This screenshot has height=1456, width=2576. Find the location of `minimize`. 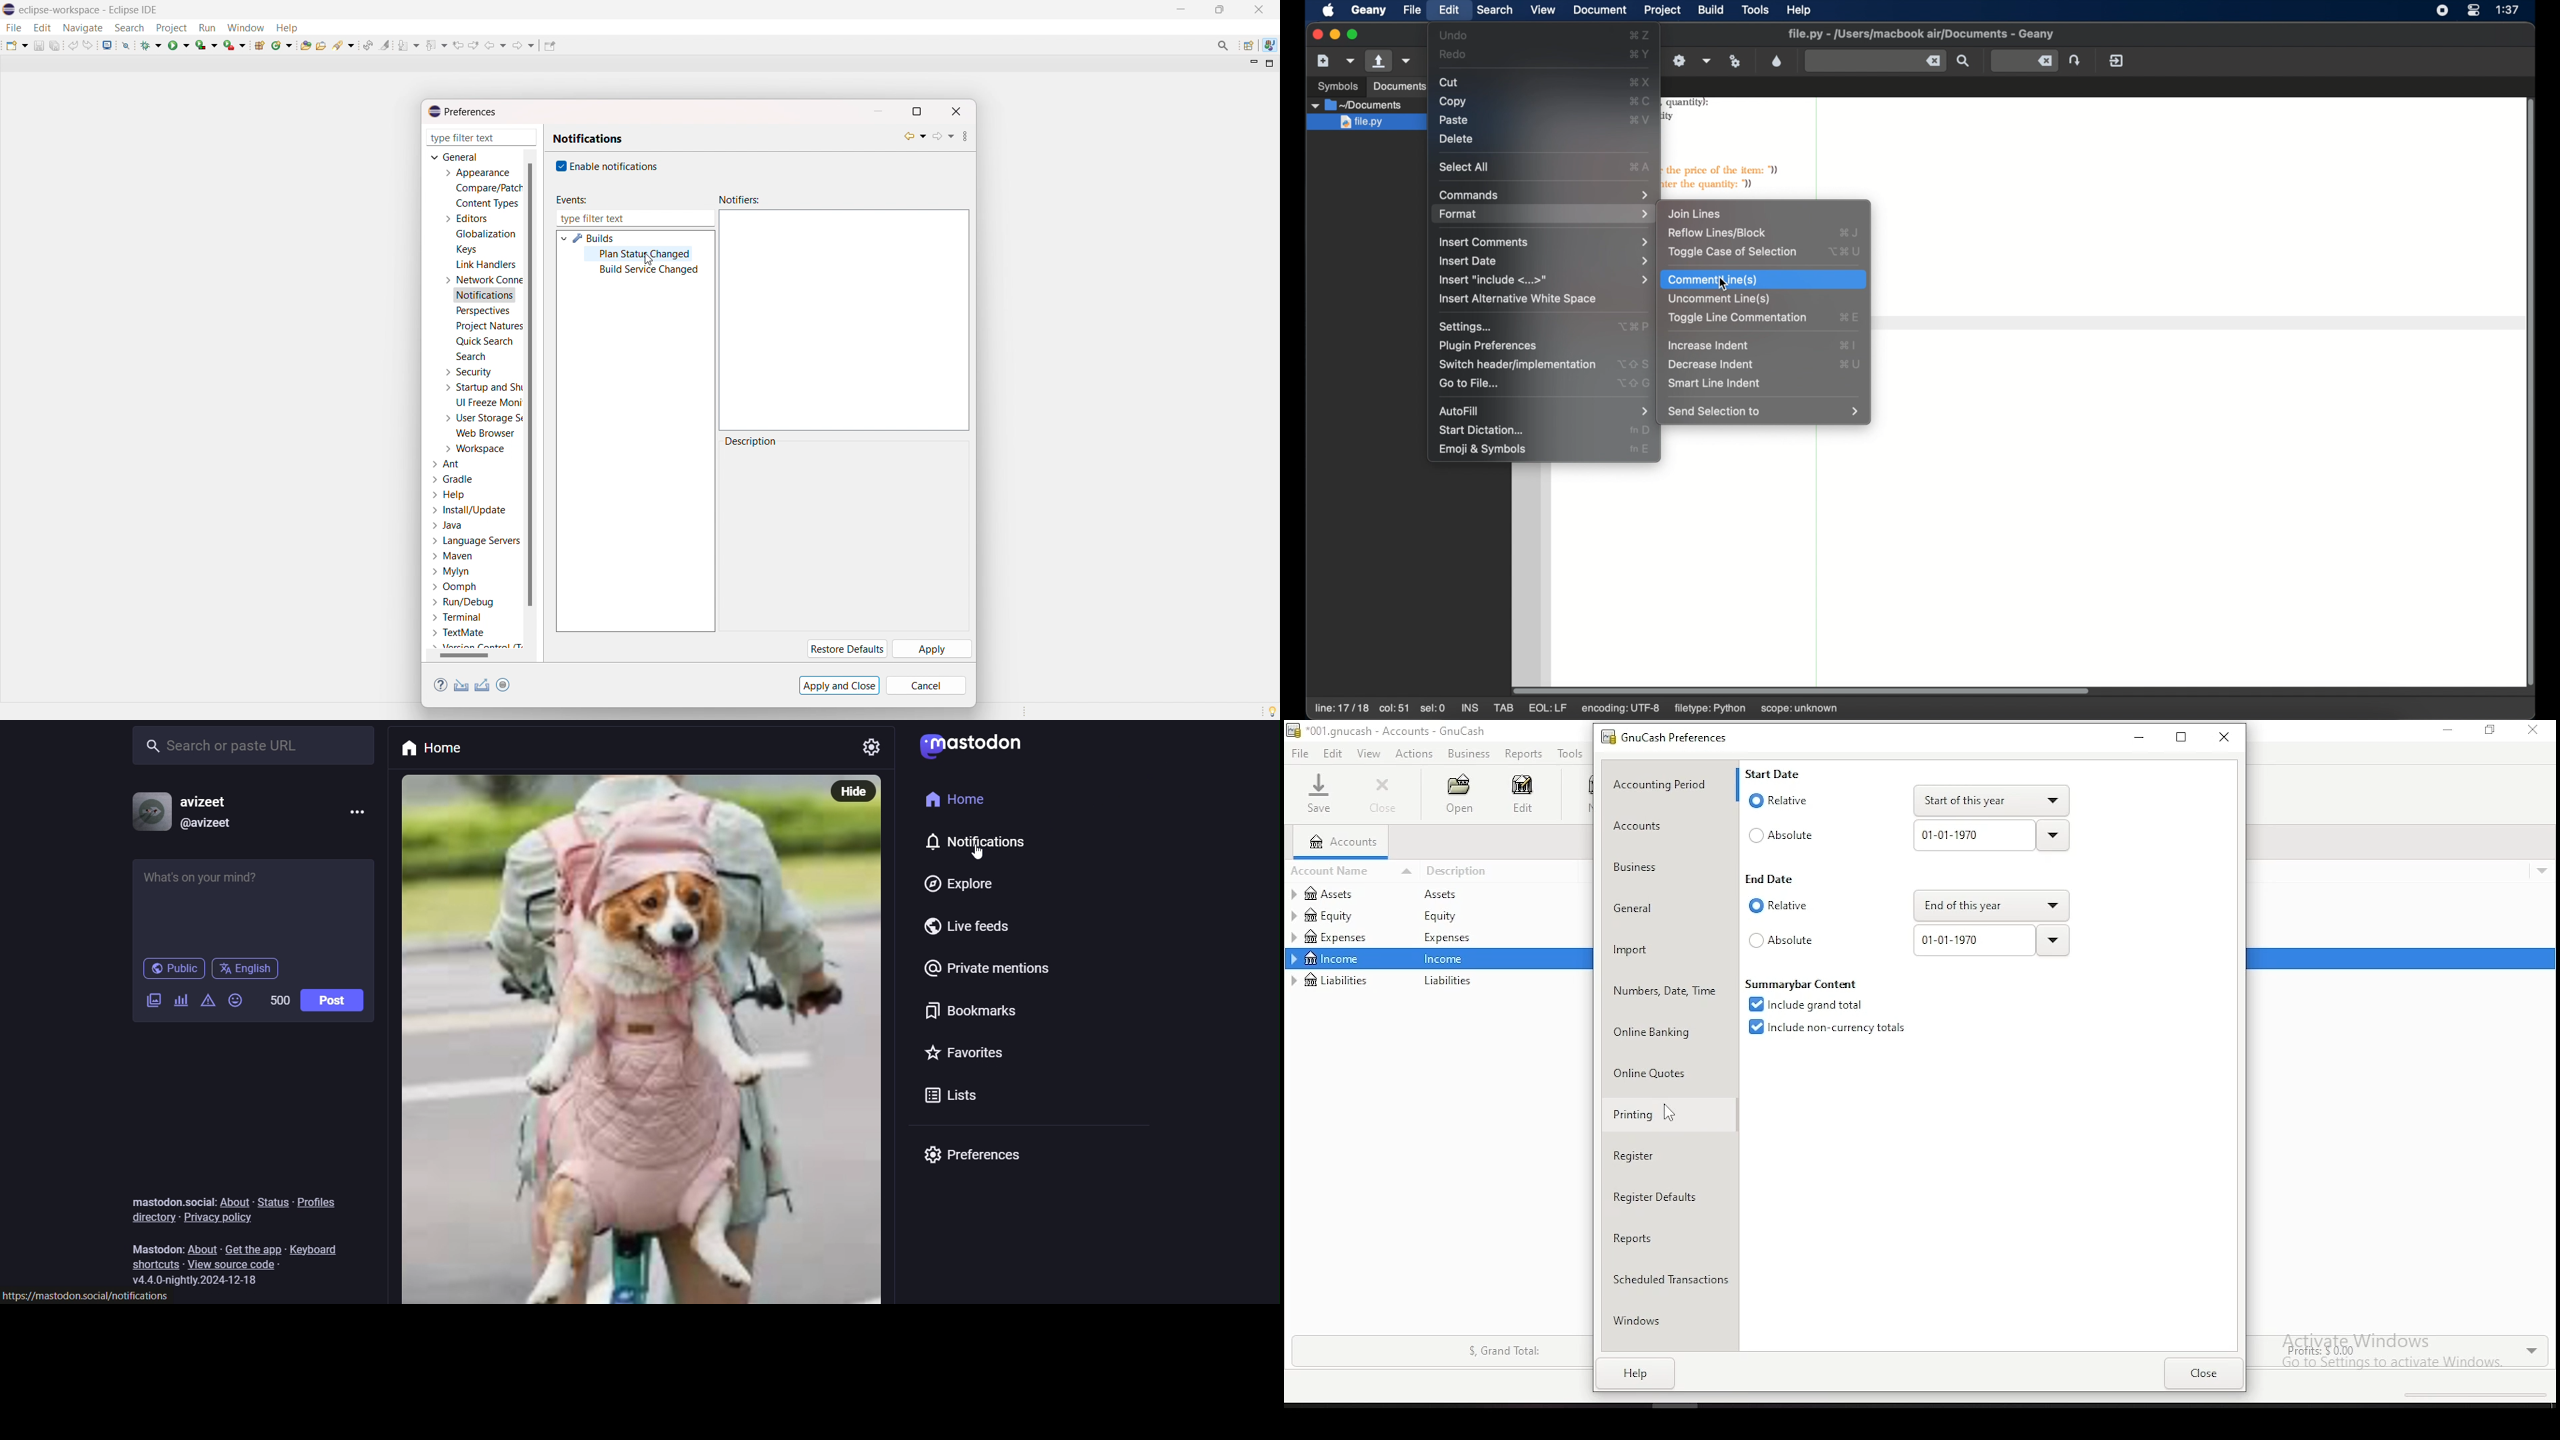

minimize is located at coordinates (2445, 730).